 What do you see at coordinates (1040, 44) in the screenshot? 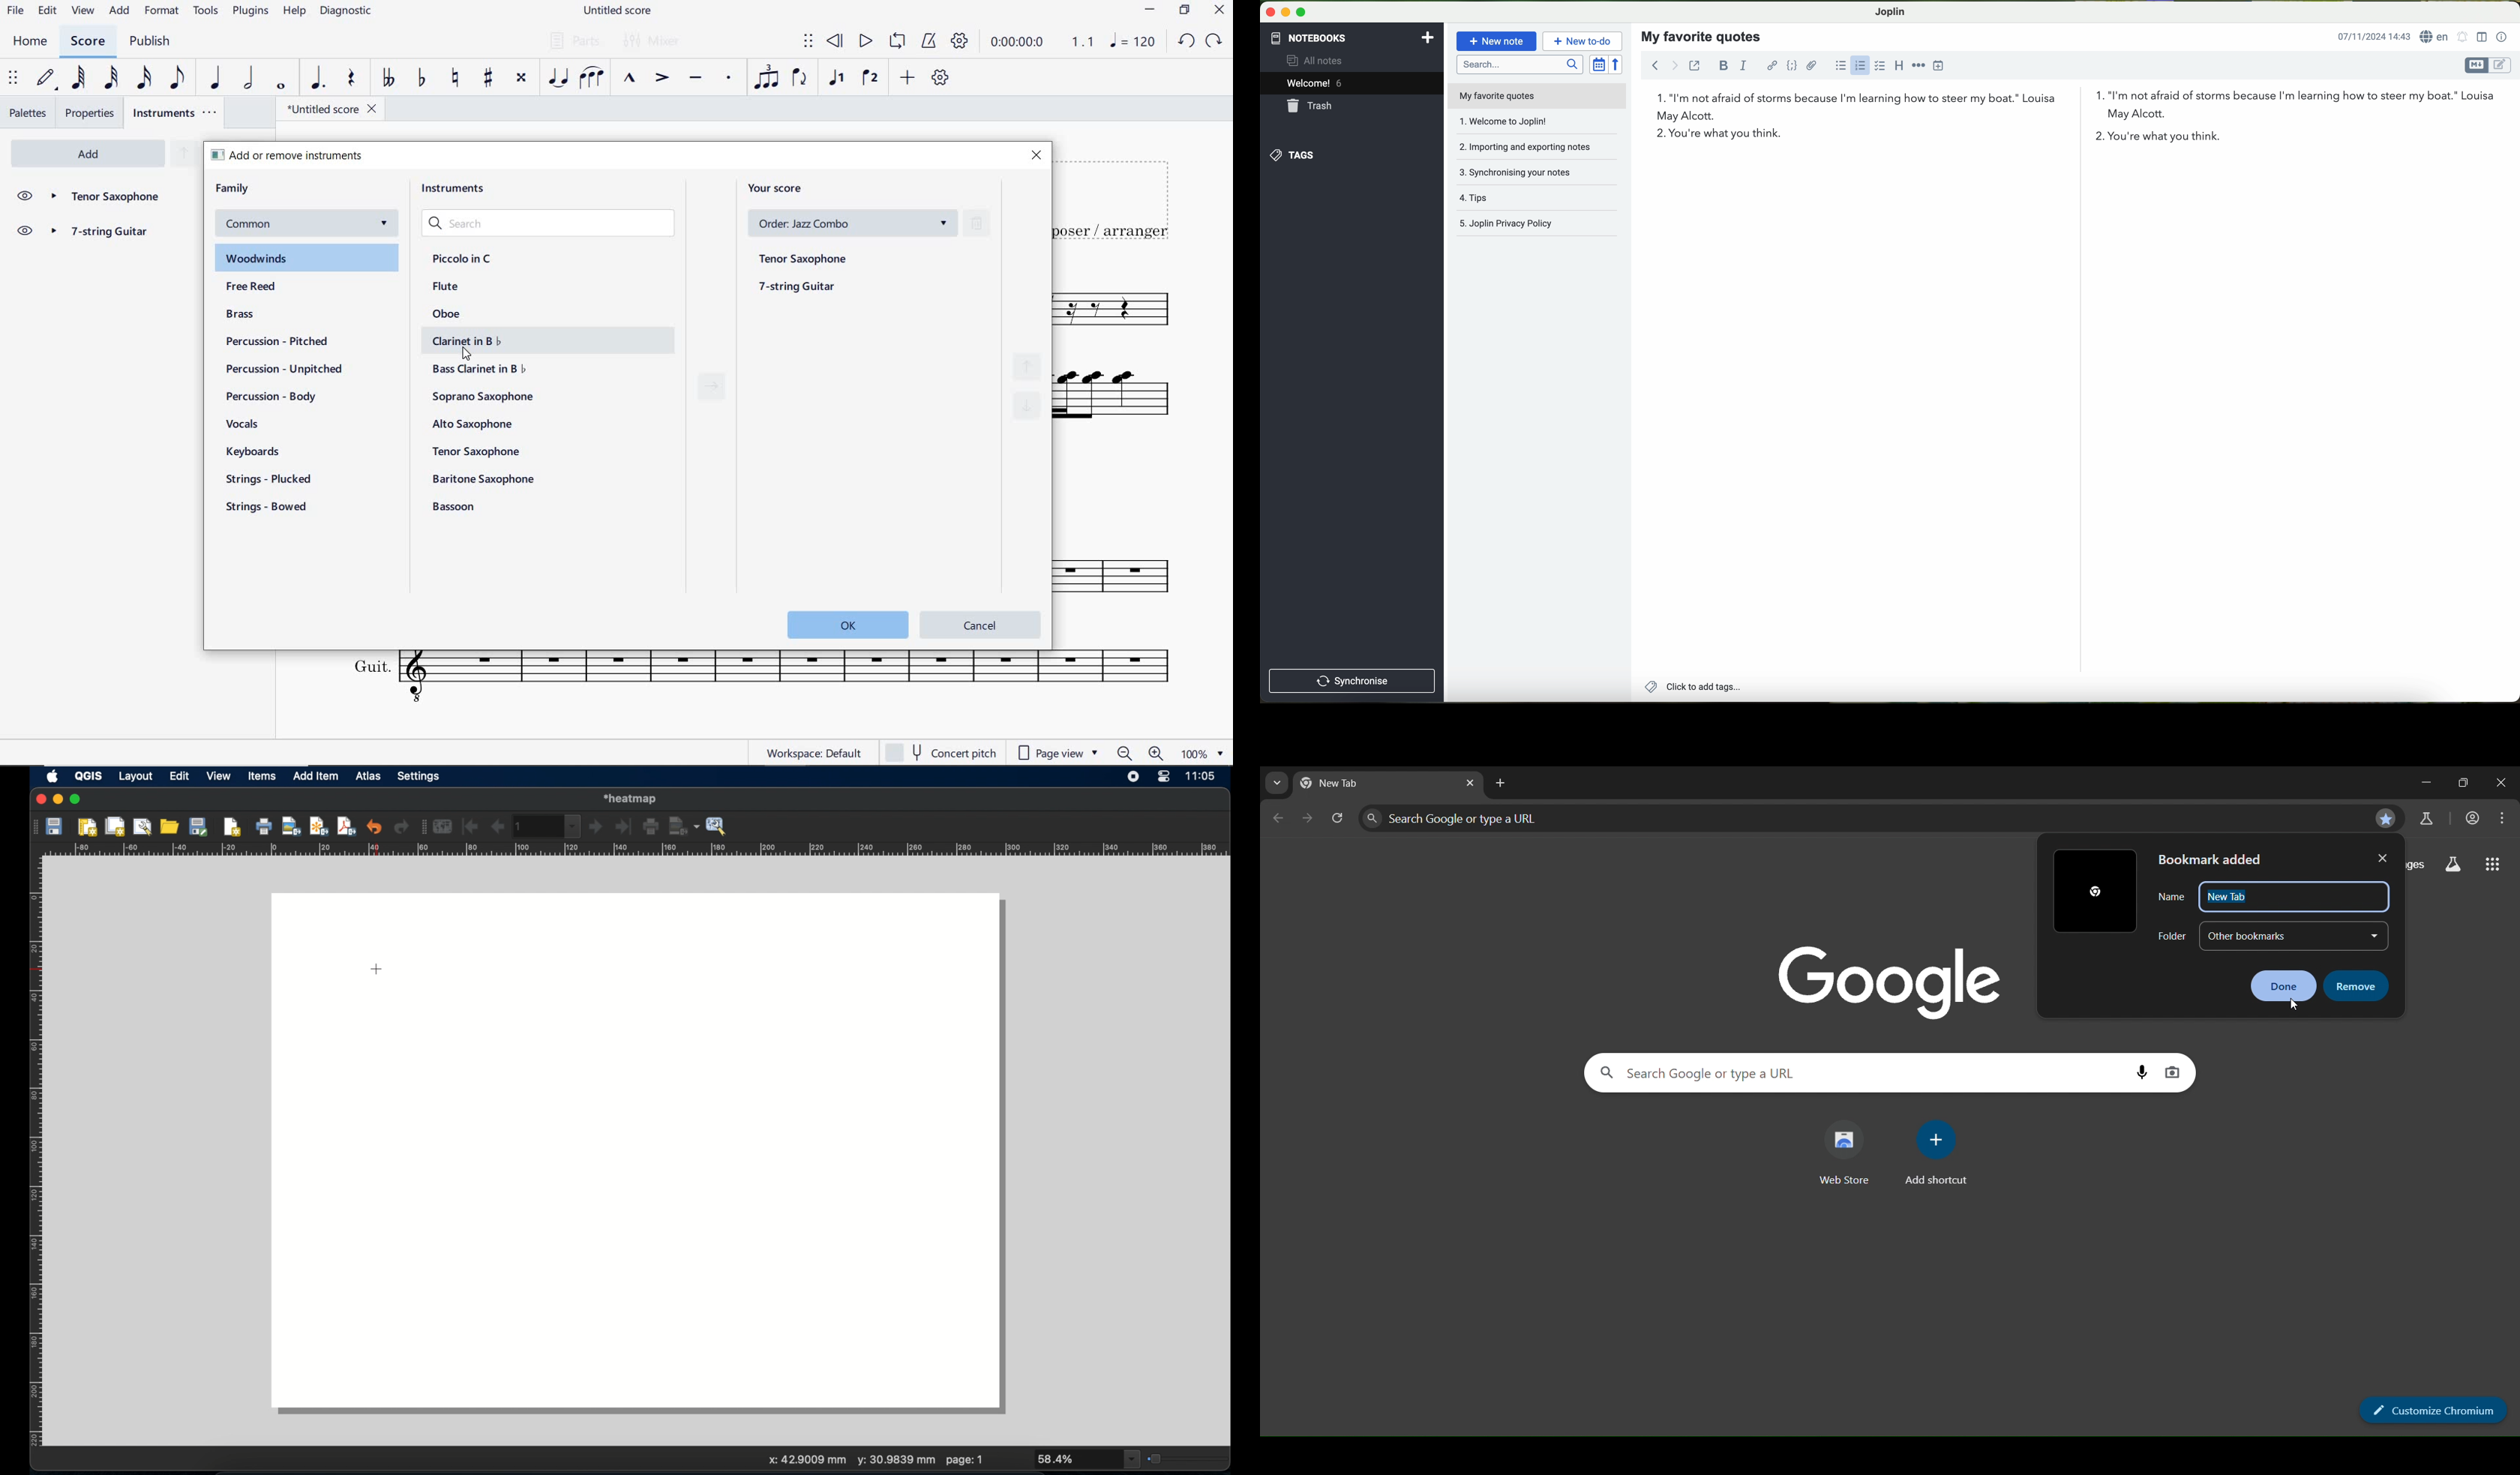
I see `PLAY SPEED` at bounding box center [1040, 44].